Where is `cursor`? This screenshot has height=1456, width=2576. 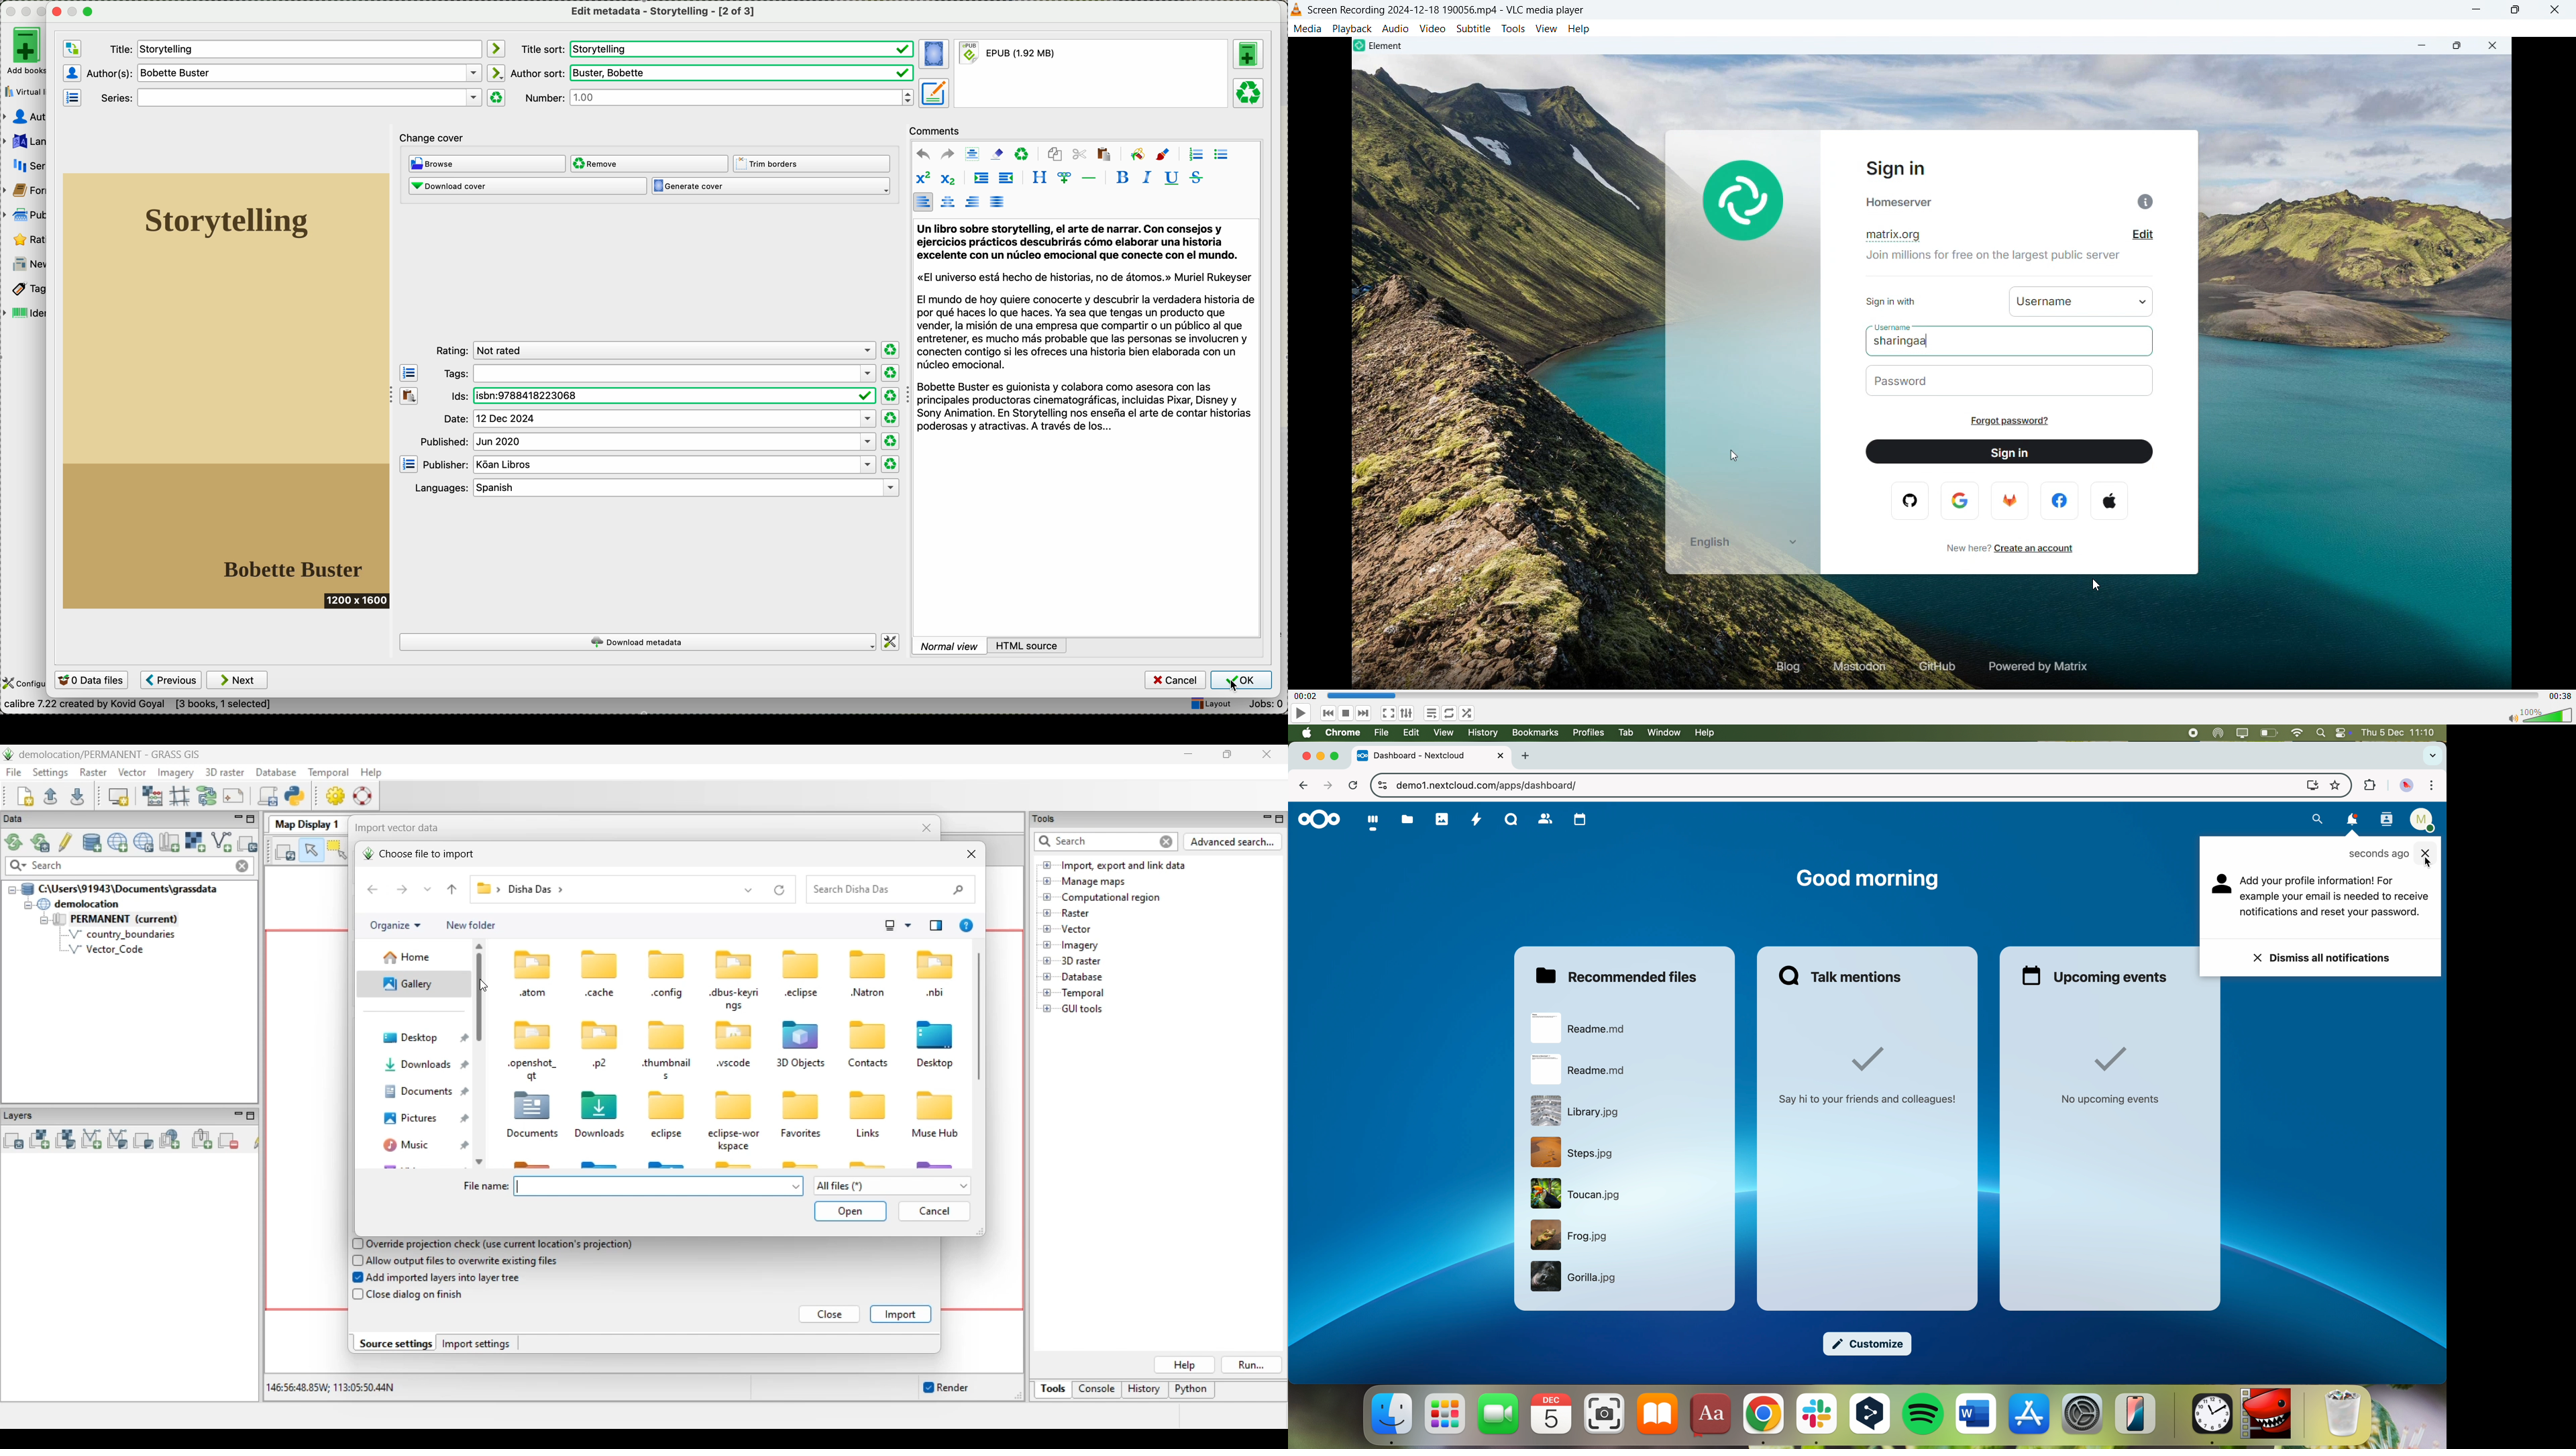
cursor is located at coordinates (2427, 862).